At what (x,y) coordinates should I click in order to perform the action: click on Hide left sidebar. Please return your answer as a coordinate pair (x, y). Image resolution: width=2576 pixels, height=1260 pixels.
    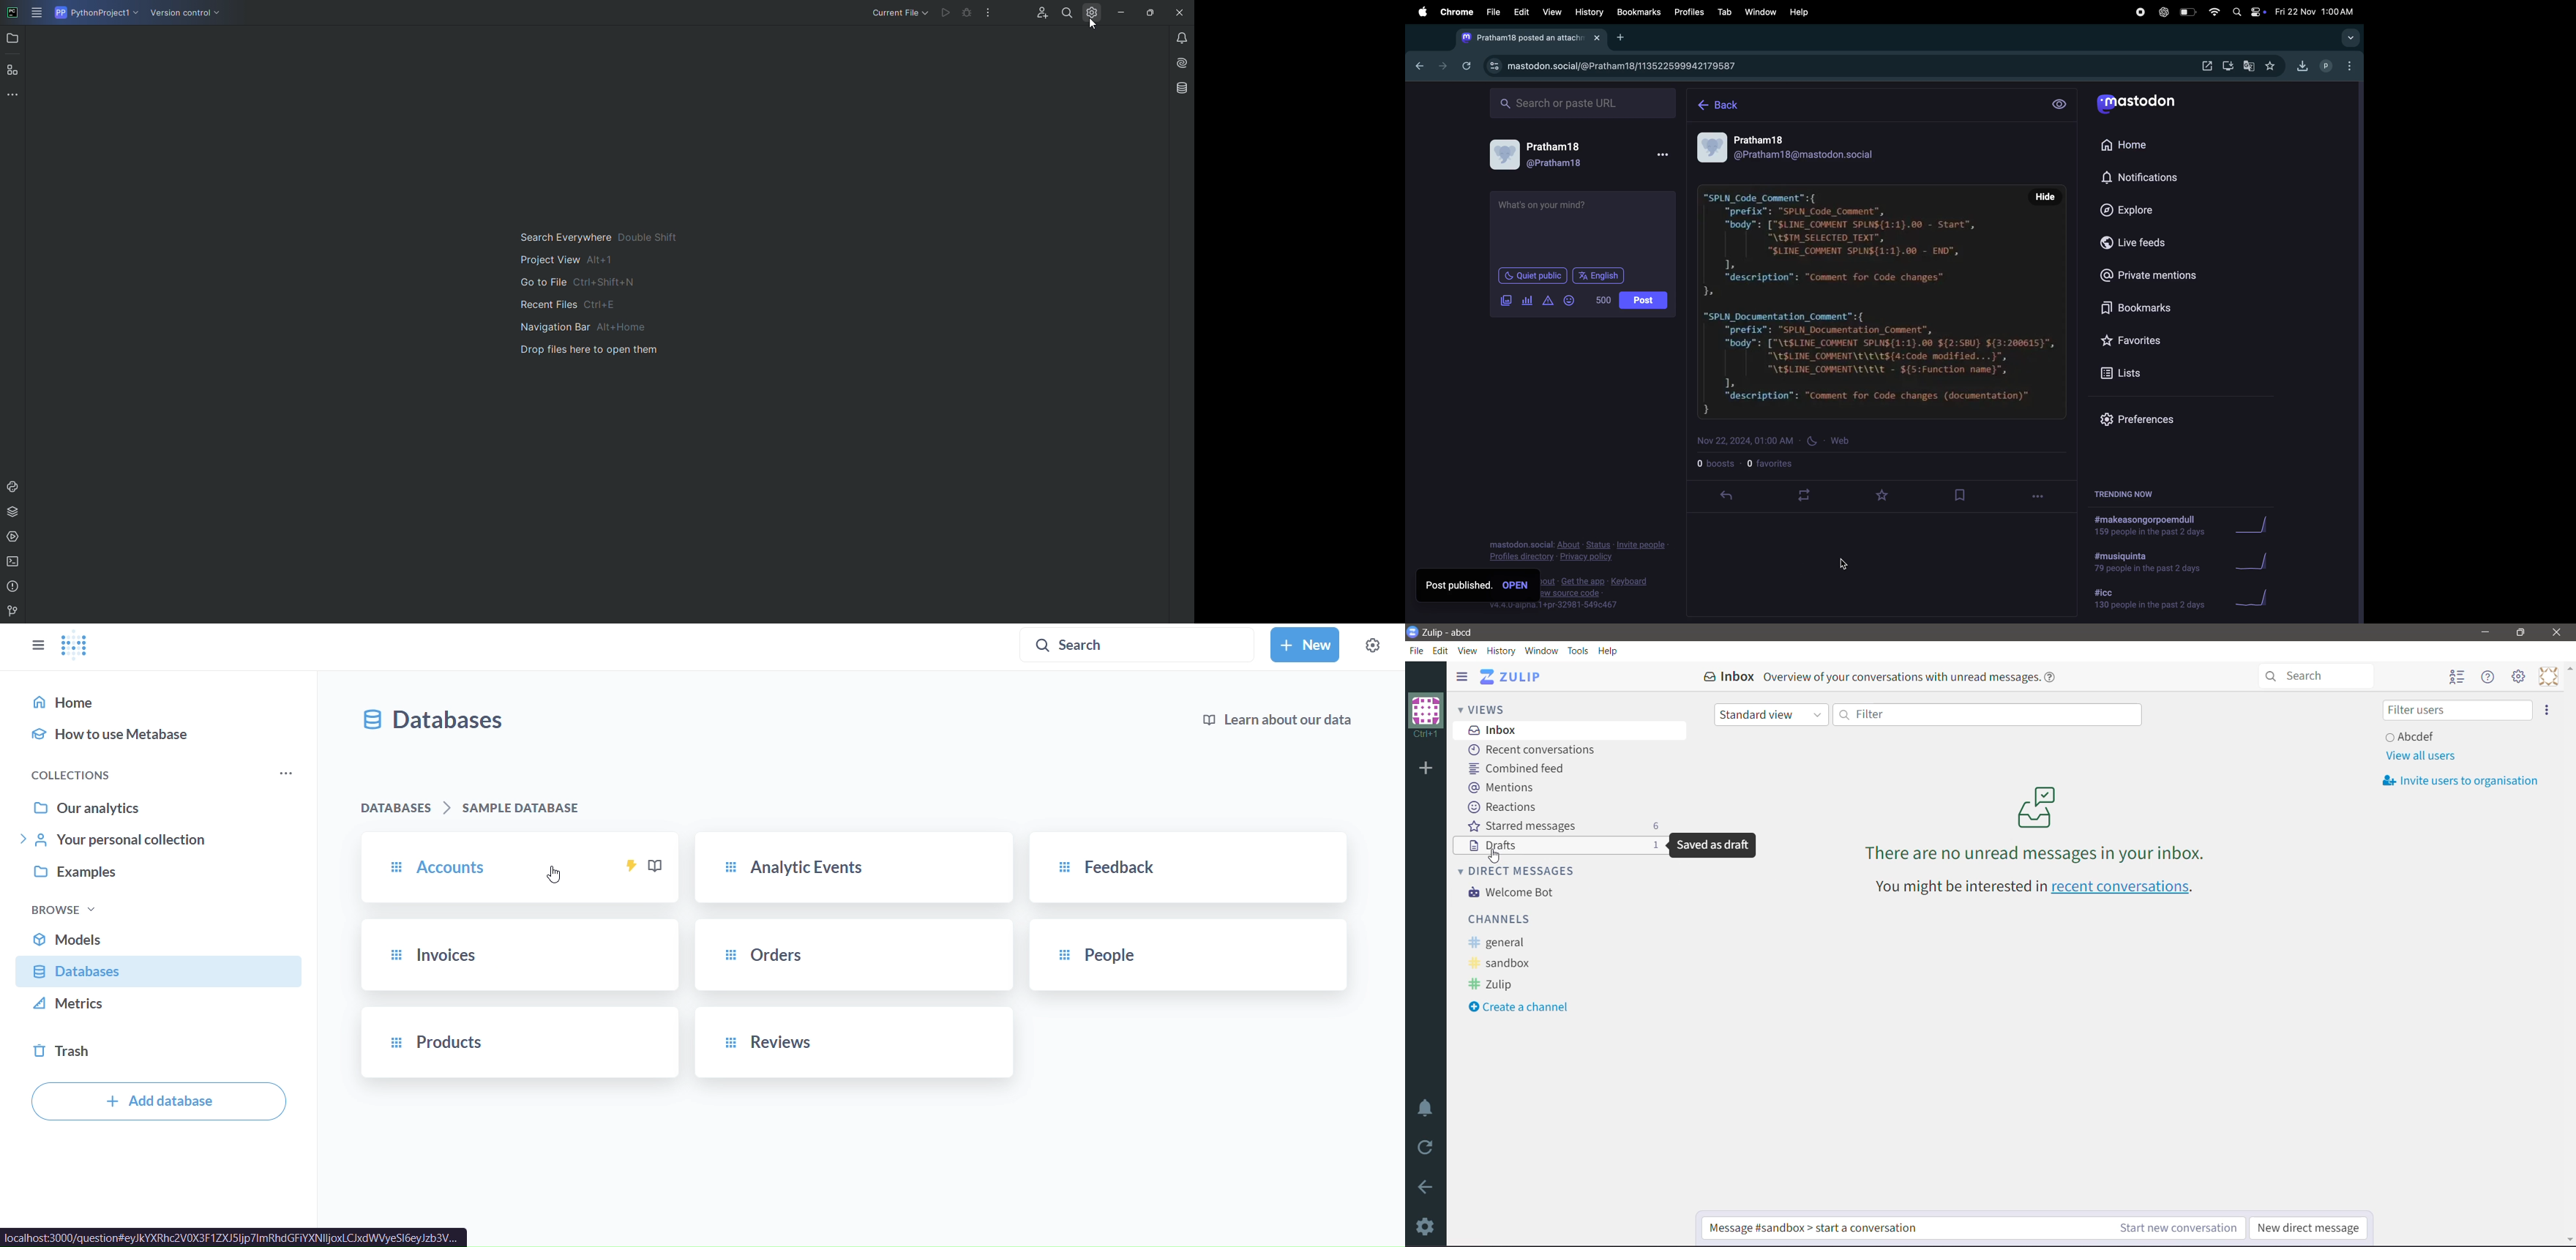
    Looking at the image, I should click on (1461, 676).